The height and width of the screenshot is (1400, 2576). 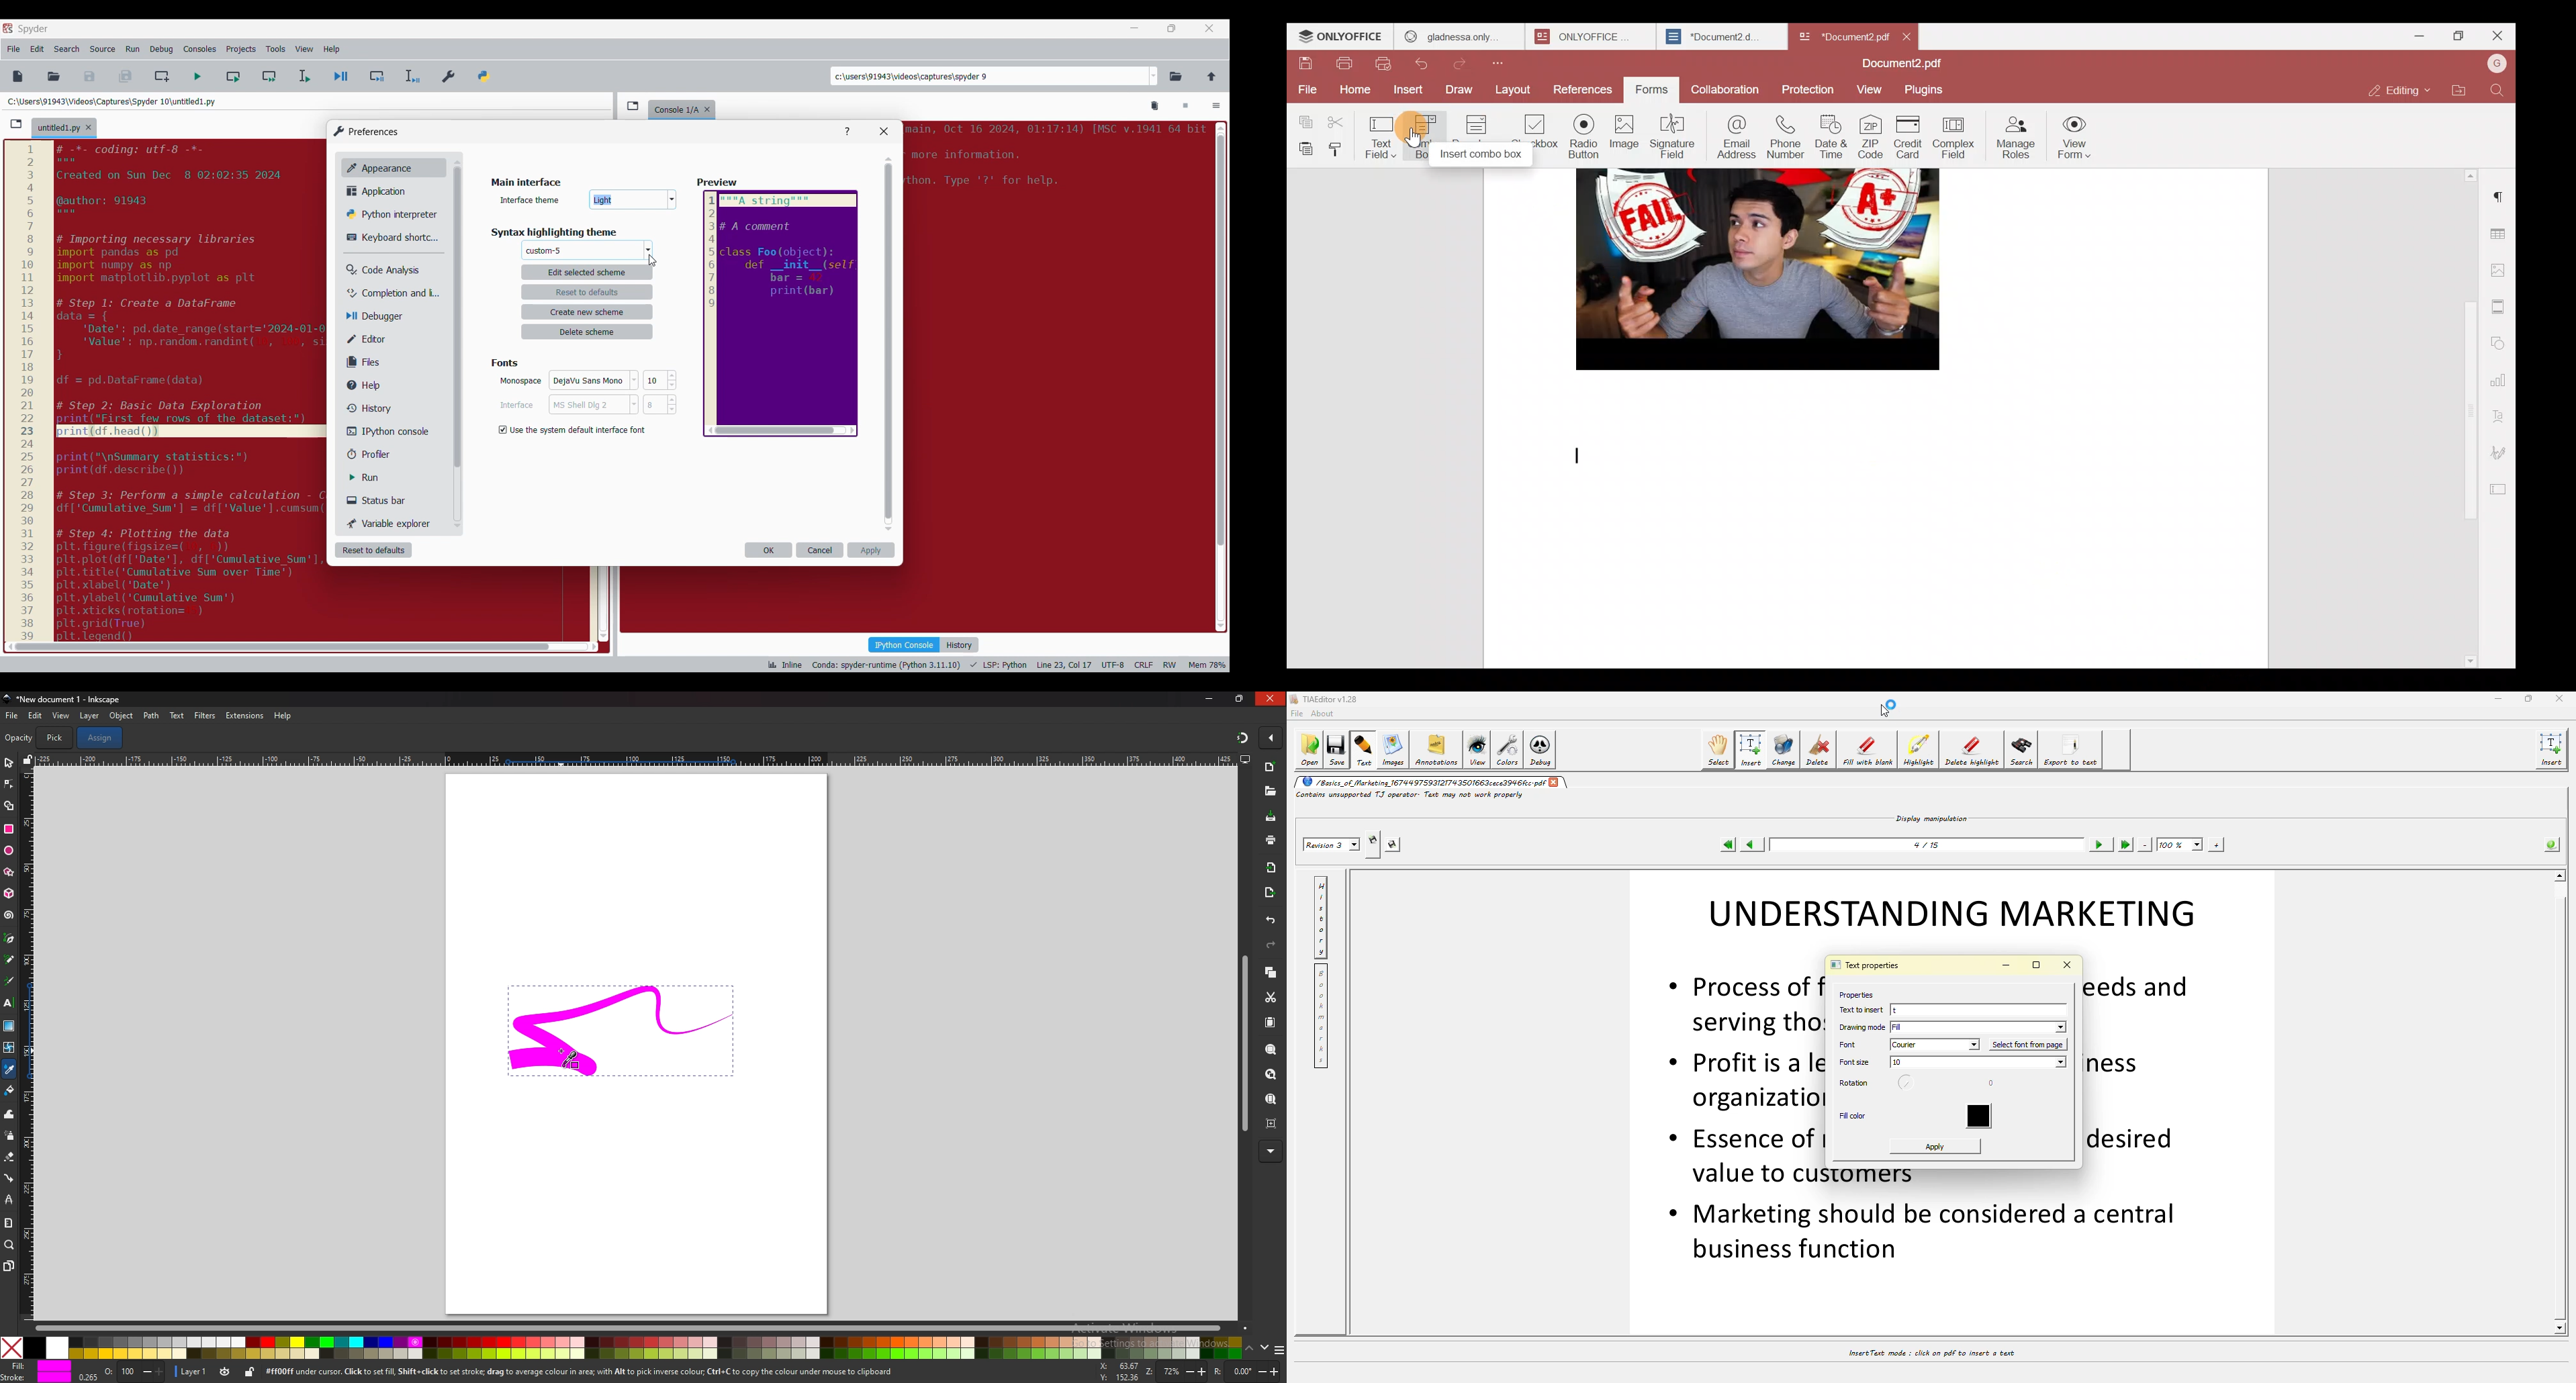 What do you see at coordinates (380, 455) in the screenshot?
I see `Profiler` at bounding box center [380, 455].